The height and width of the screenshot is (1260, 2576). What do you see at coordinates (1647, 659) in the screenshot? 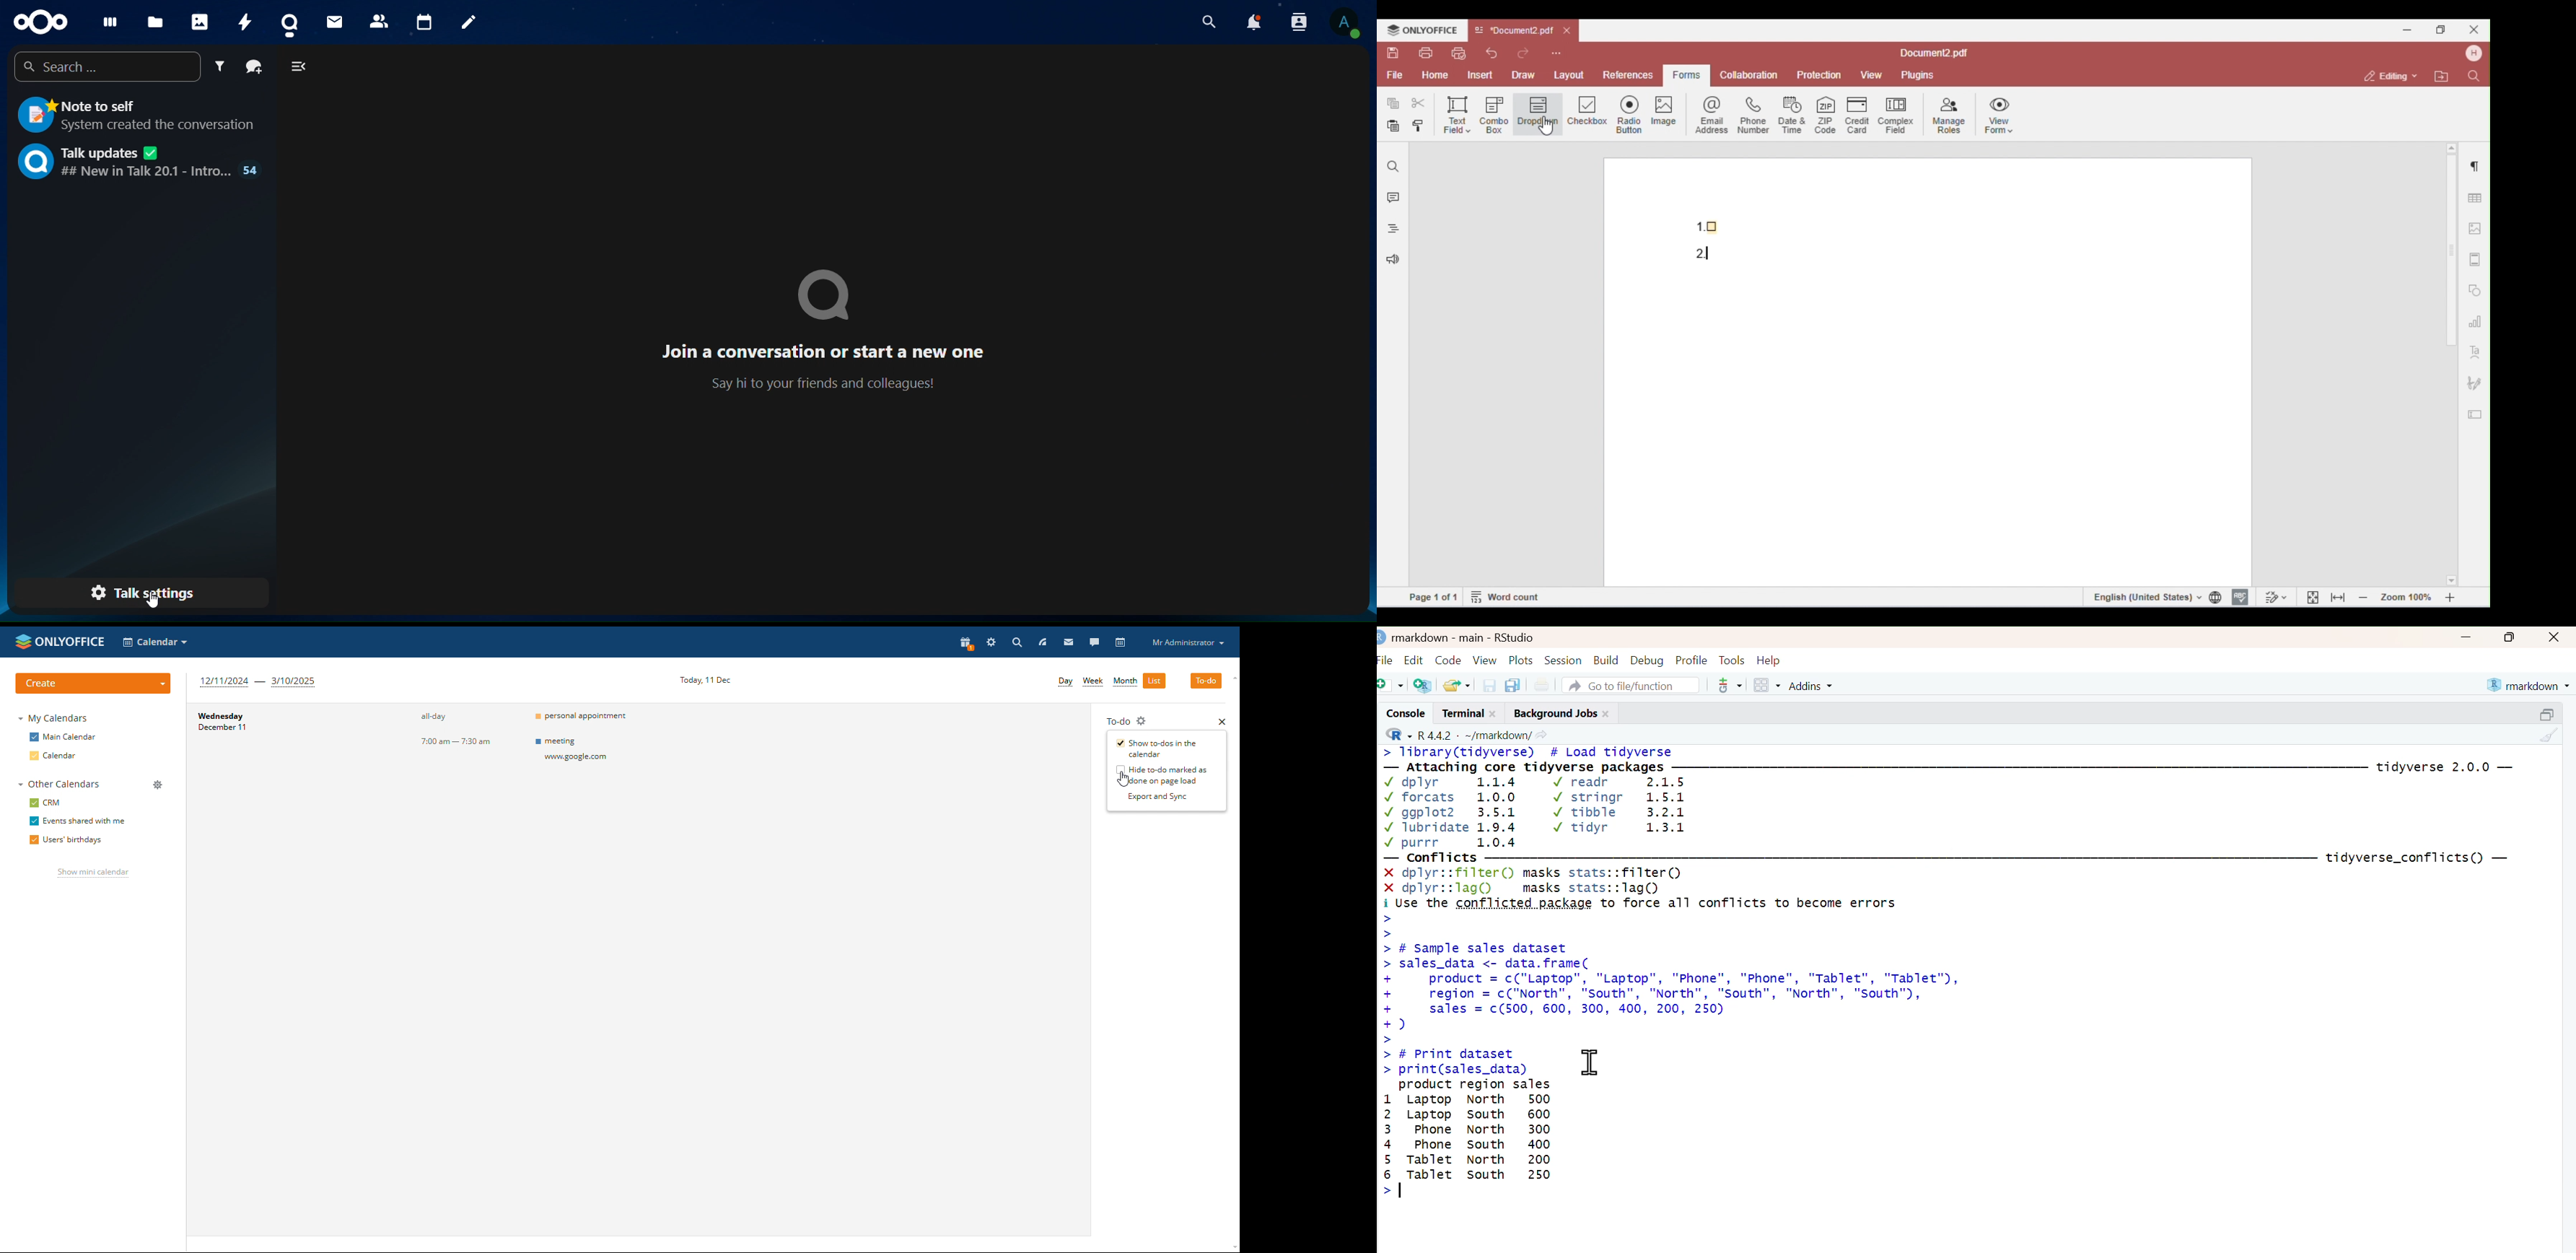
I see `Debug` at bounding box center [1647, 659].